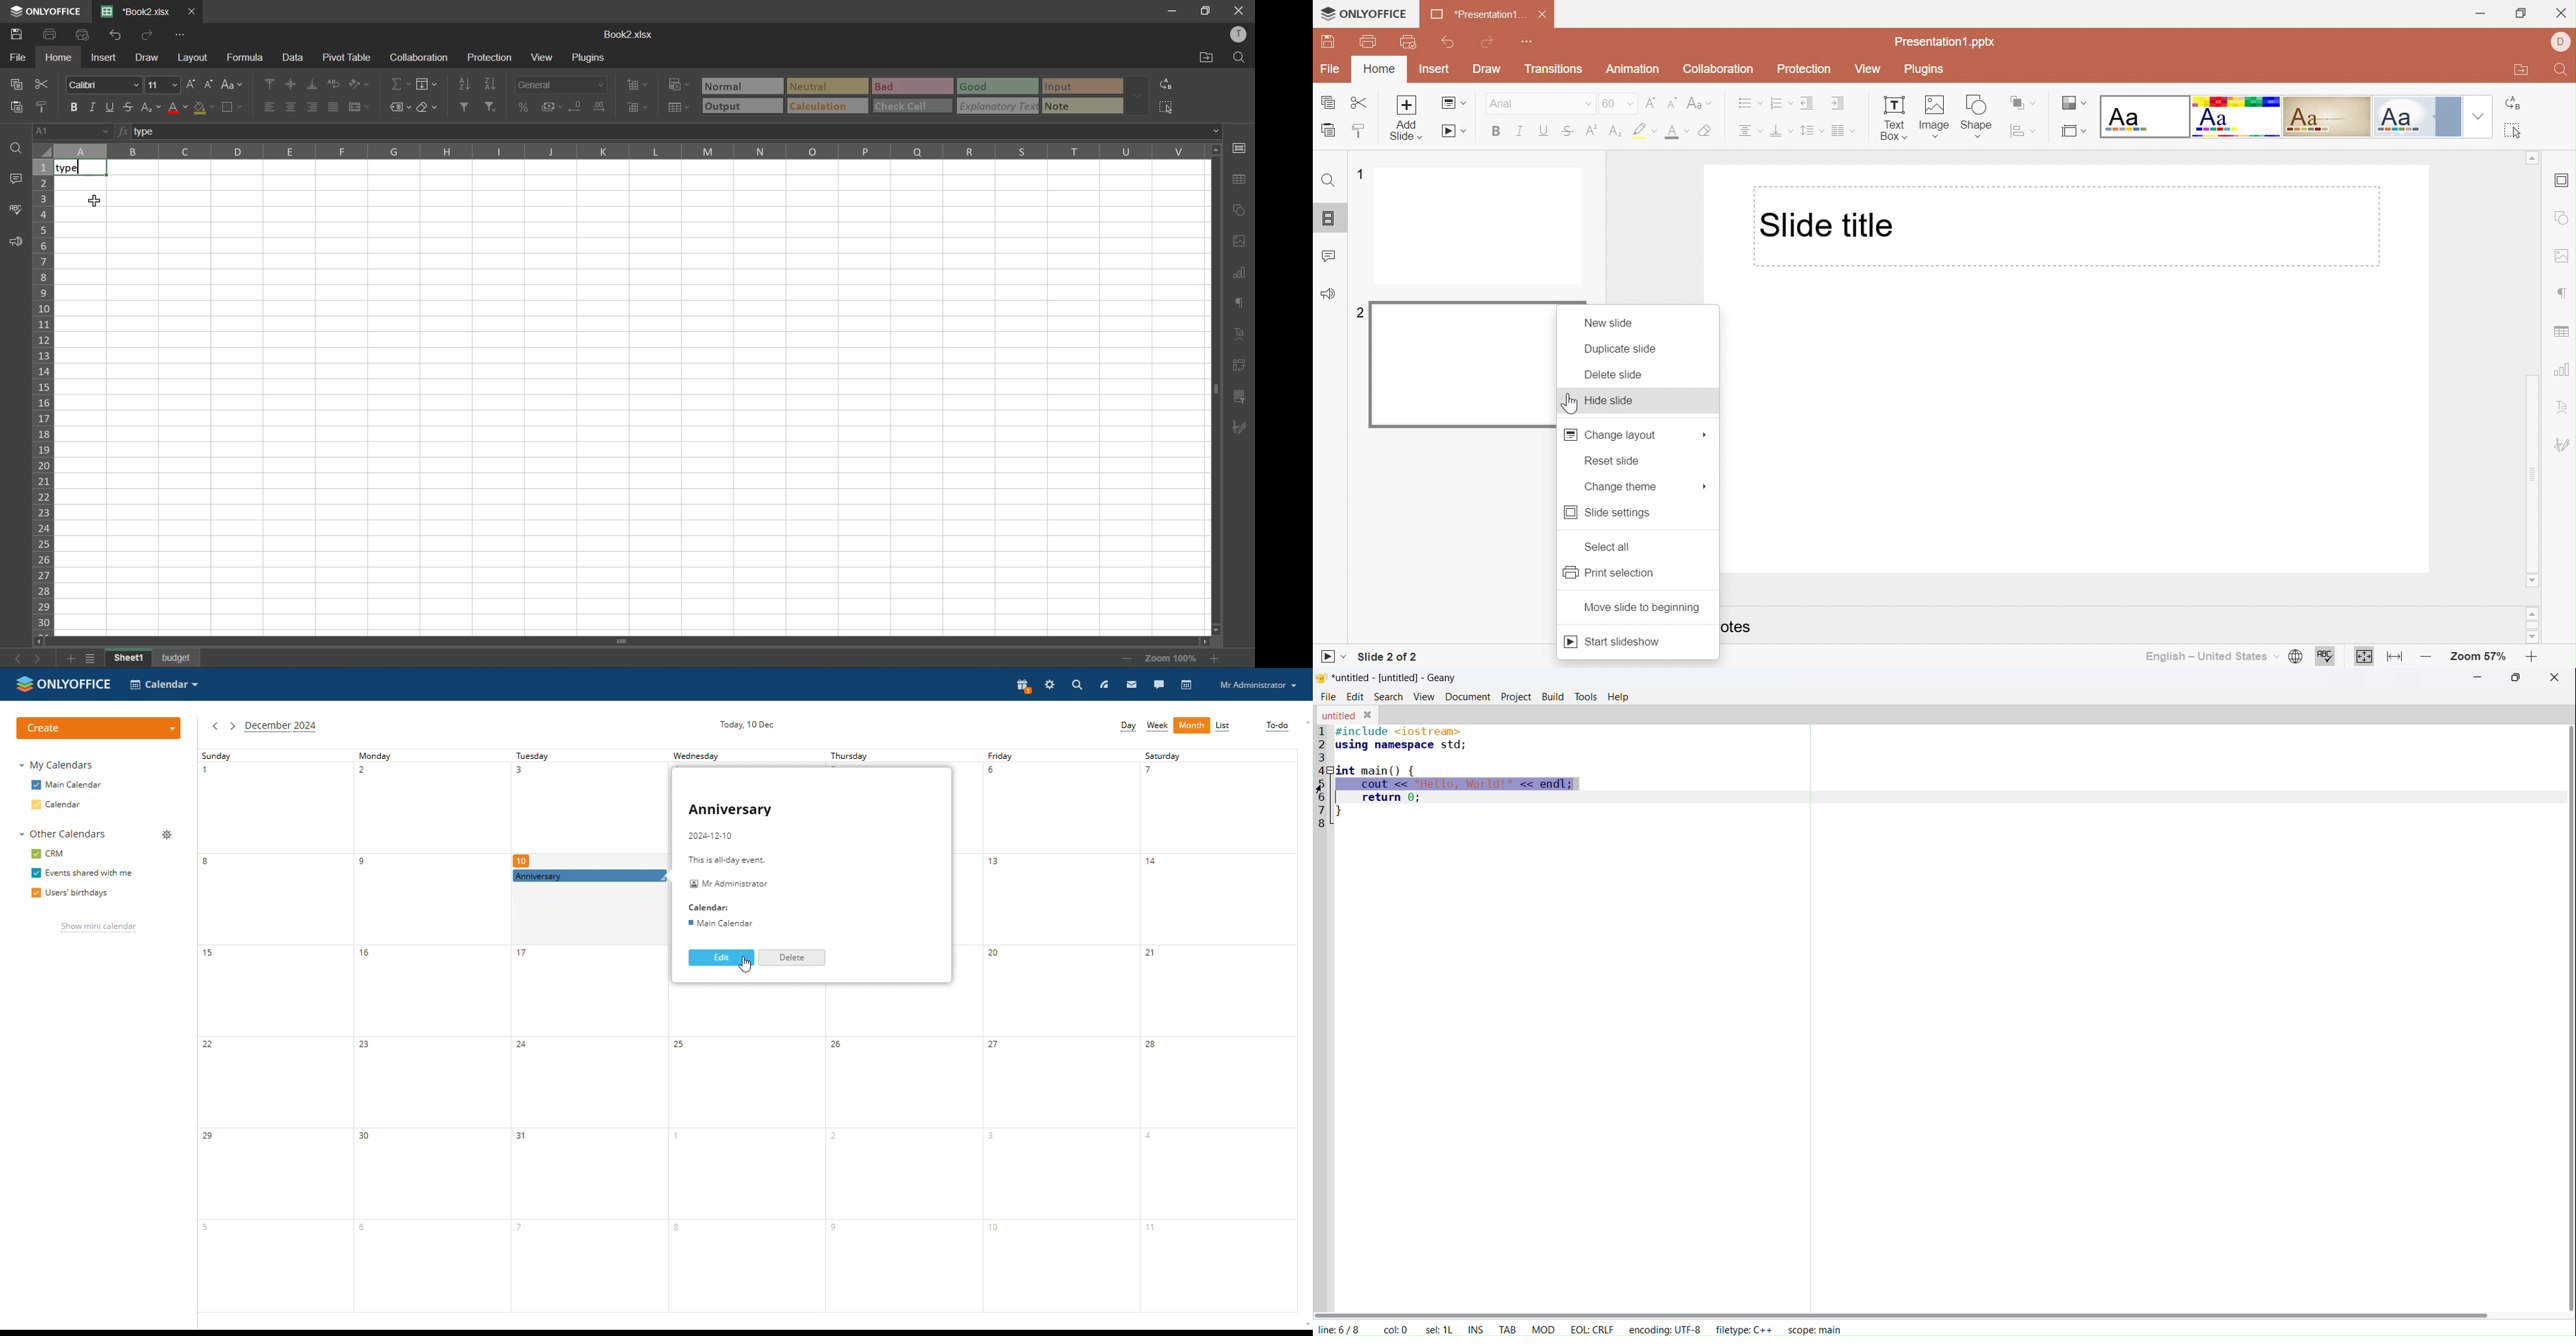  What do you see at coordinates (526, 107) in the screenshot?
I see `percent` at bounding box center [526, 107].